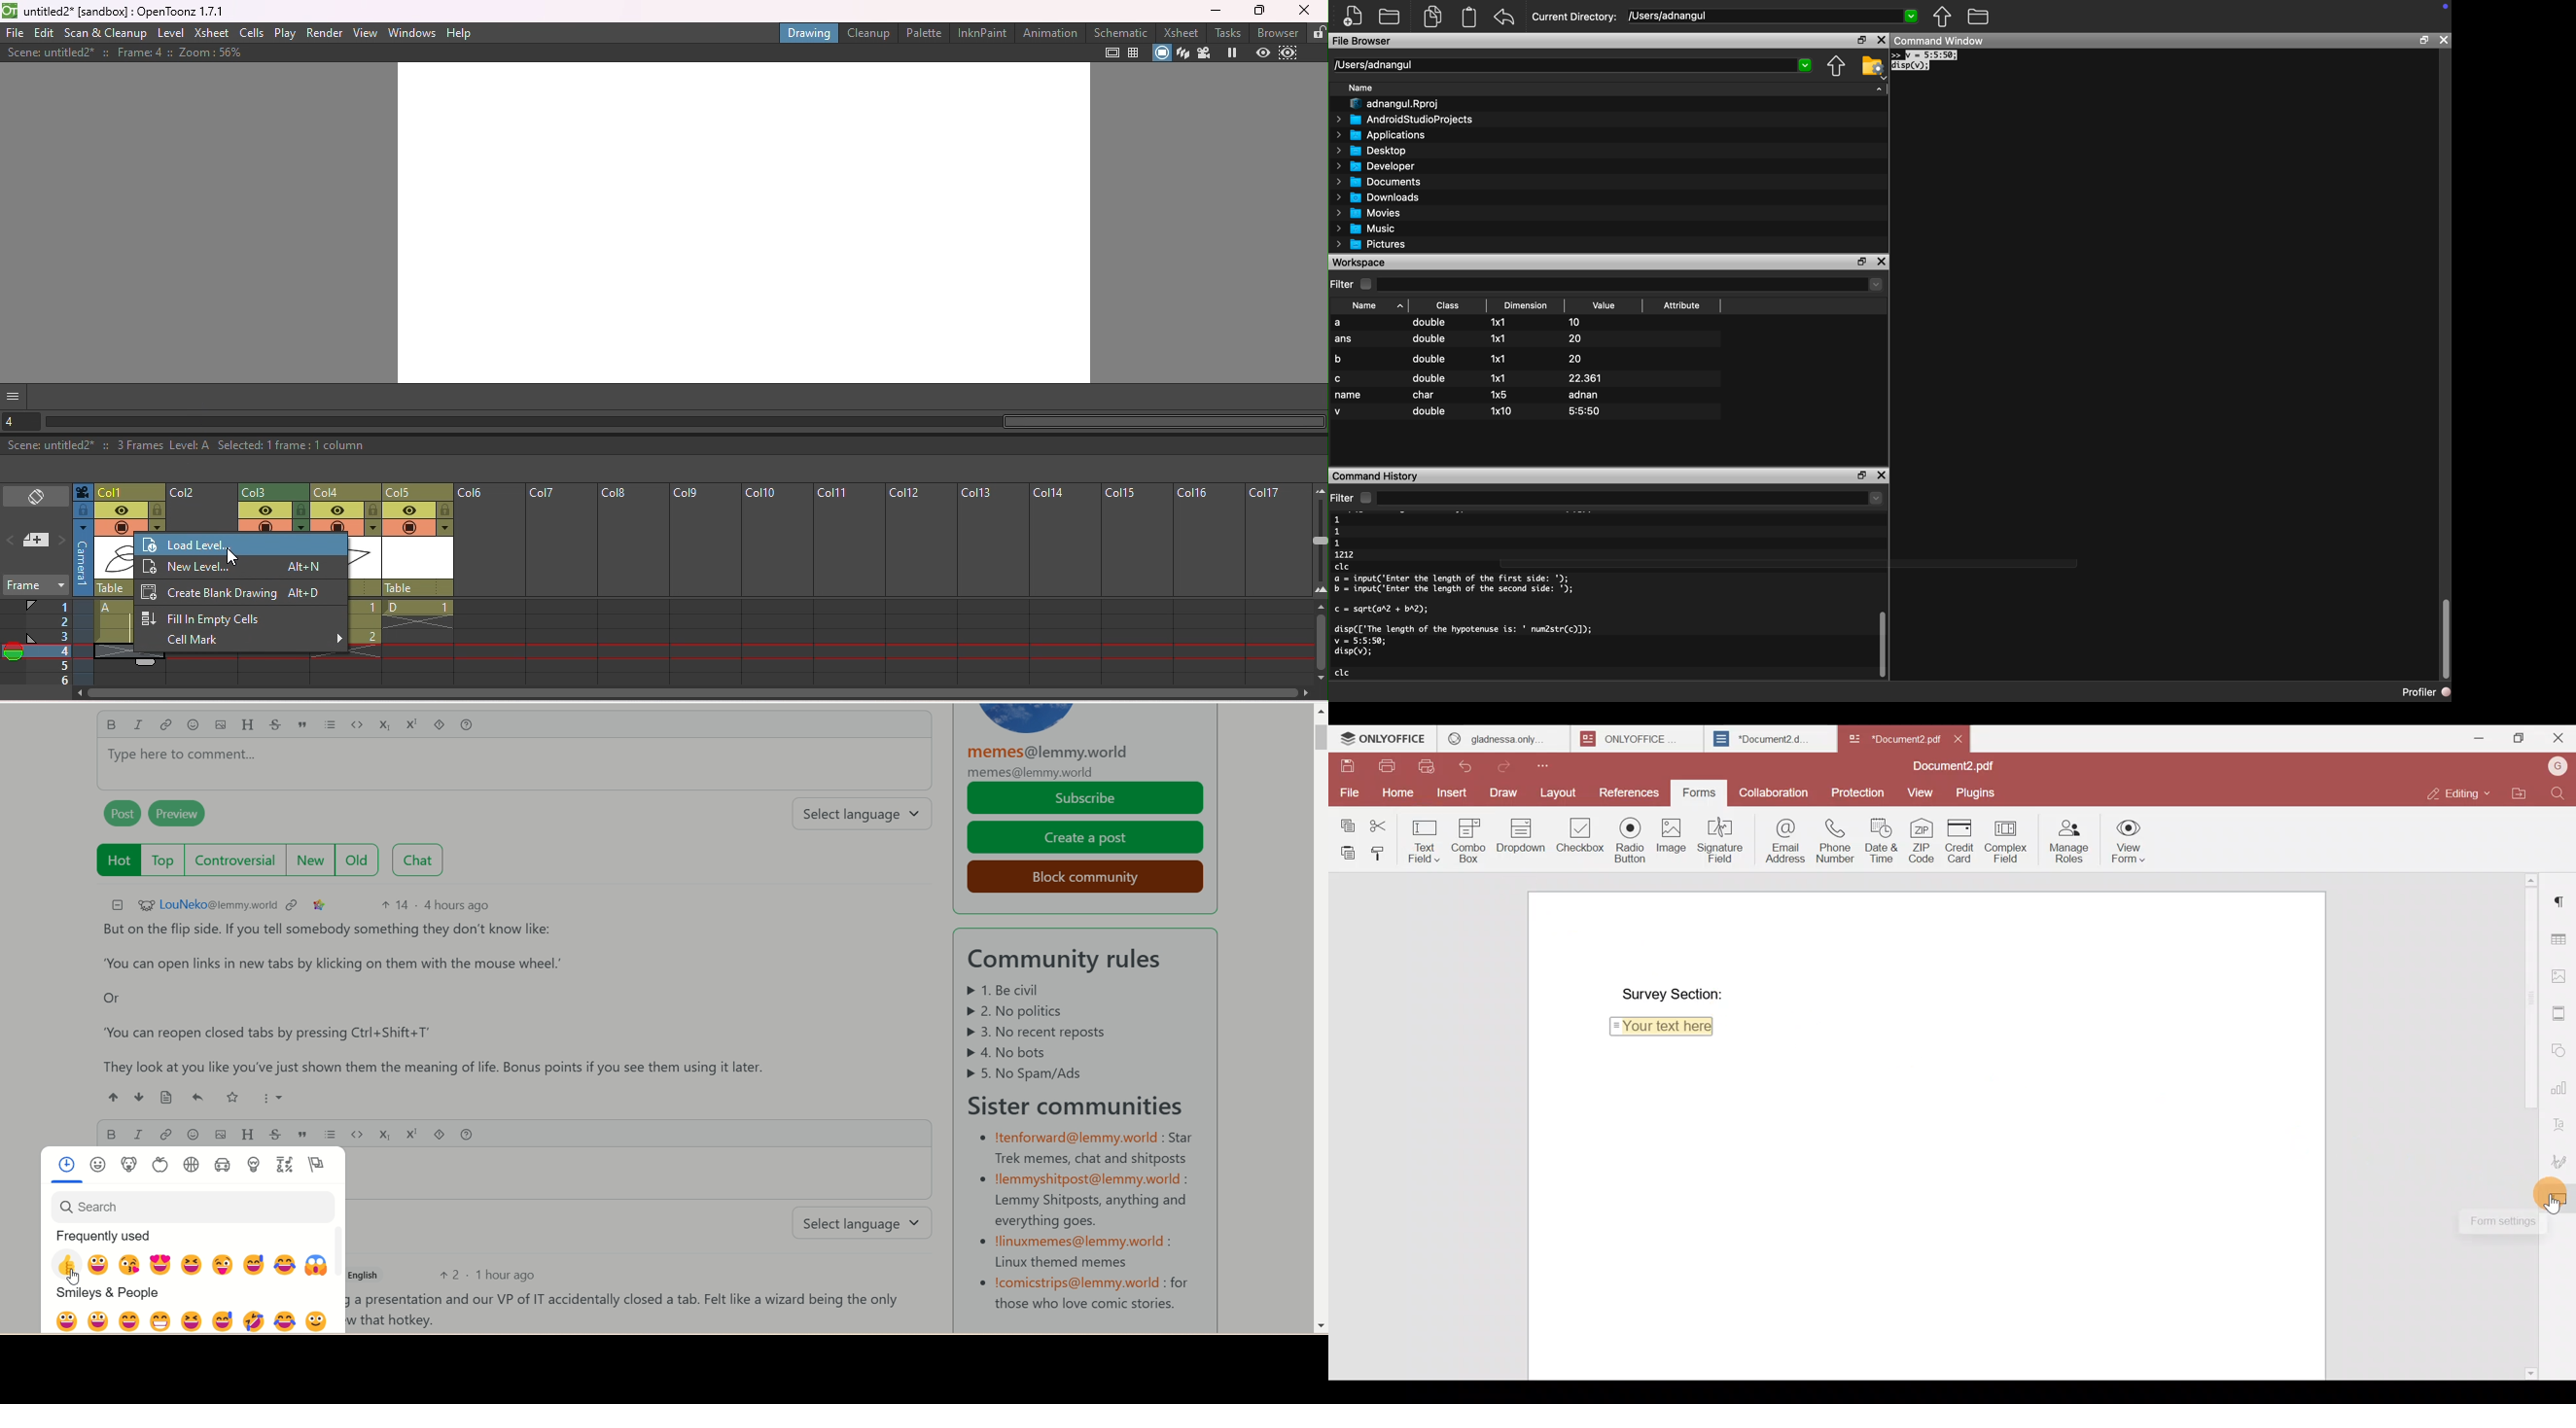 The height and width of the screenshot is (1428, 2576). I want to click on Copy style, so click(1379, 850).